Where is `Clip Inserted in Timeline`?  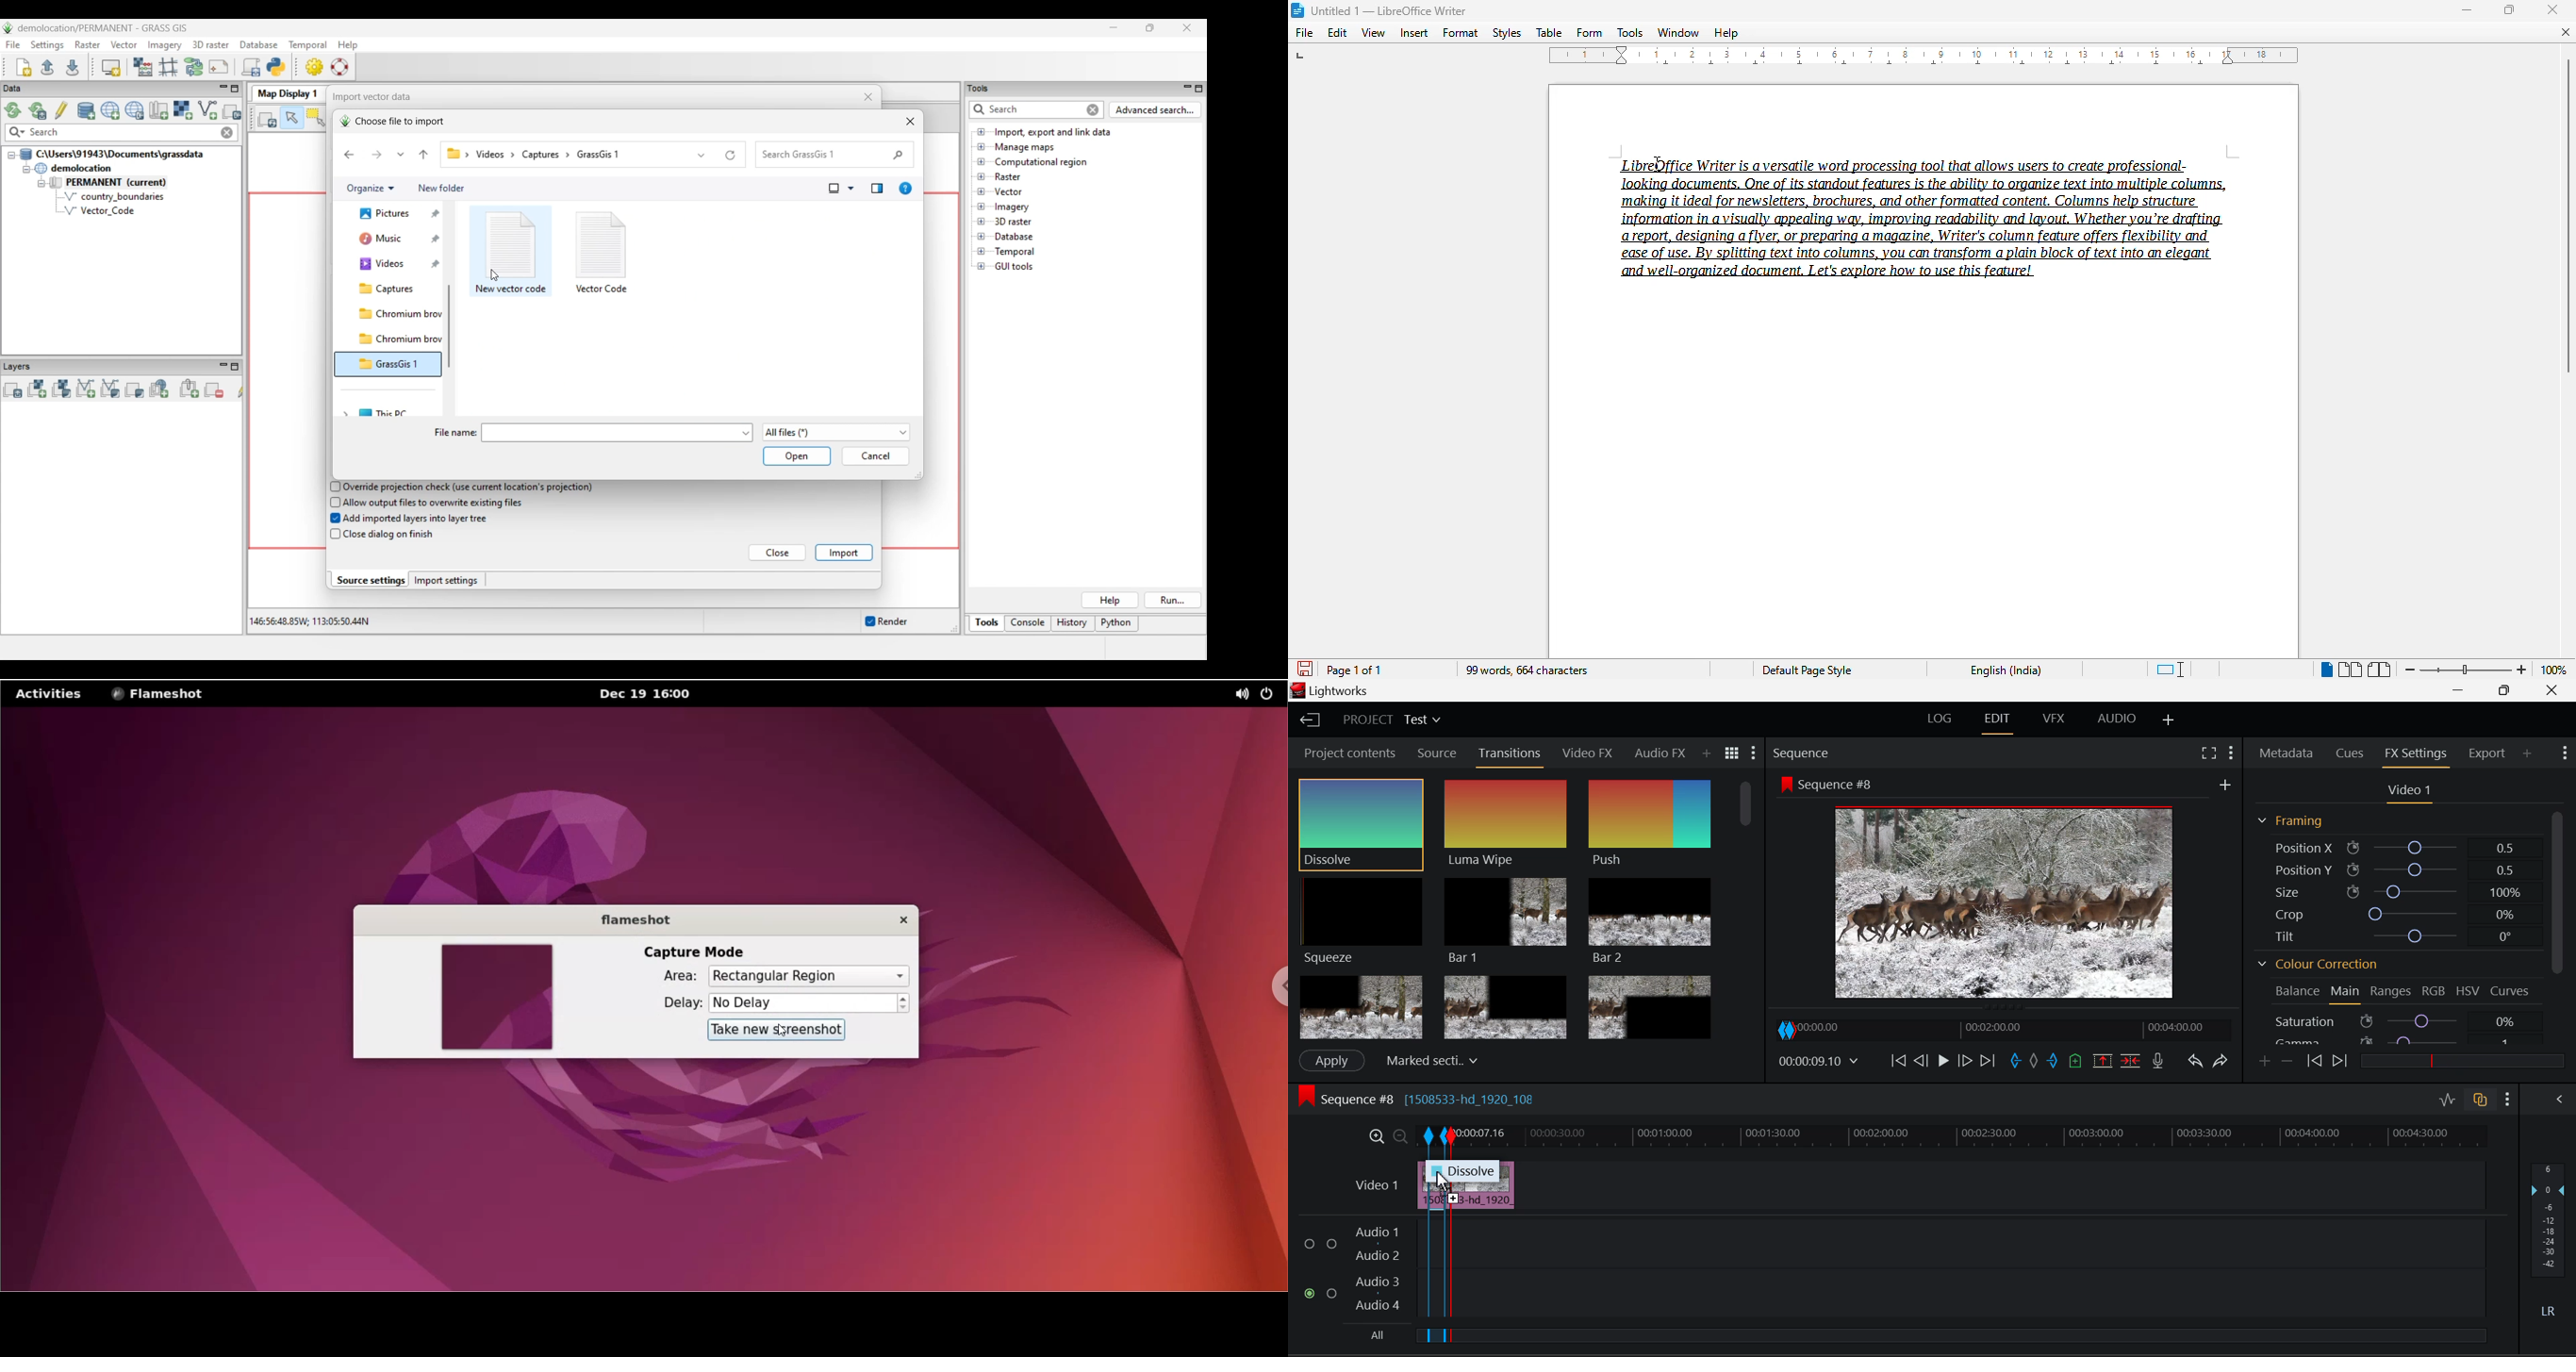
Clip Inserted in Timeline is located at coordinates (1485, 1197).